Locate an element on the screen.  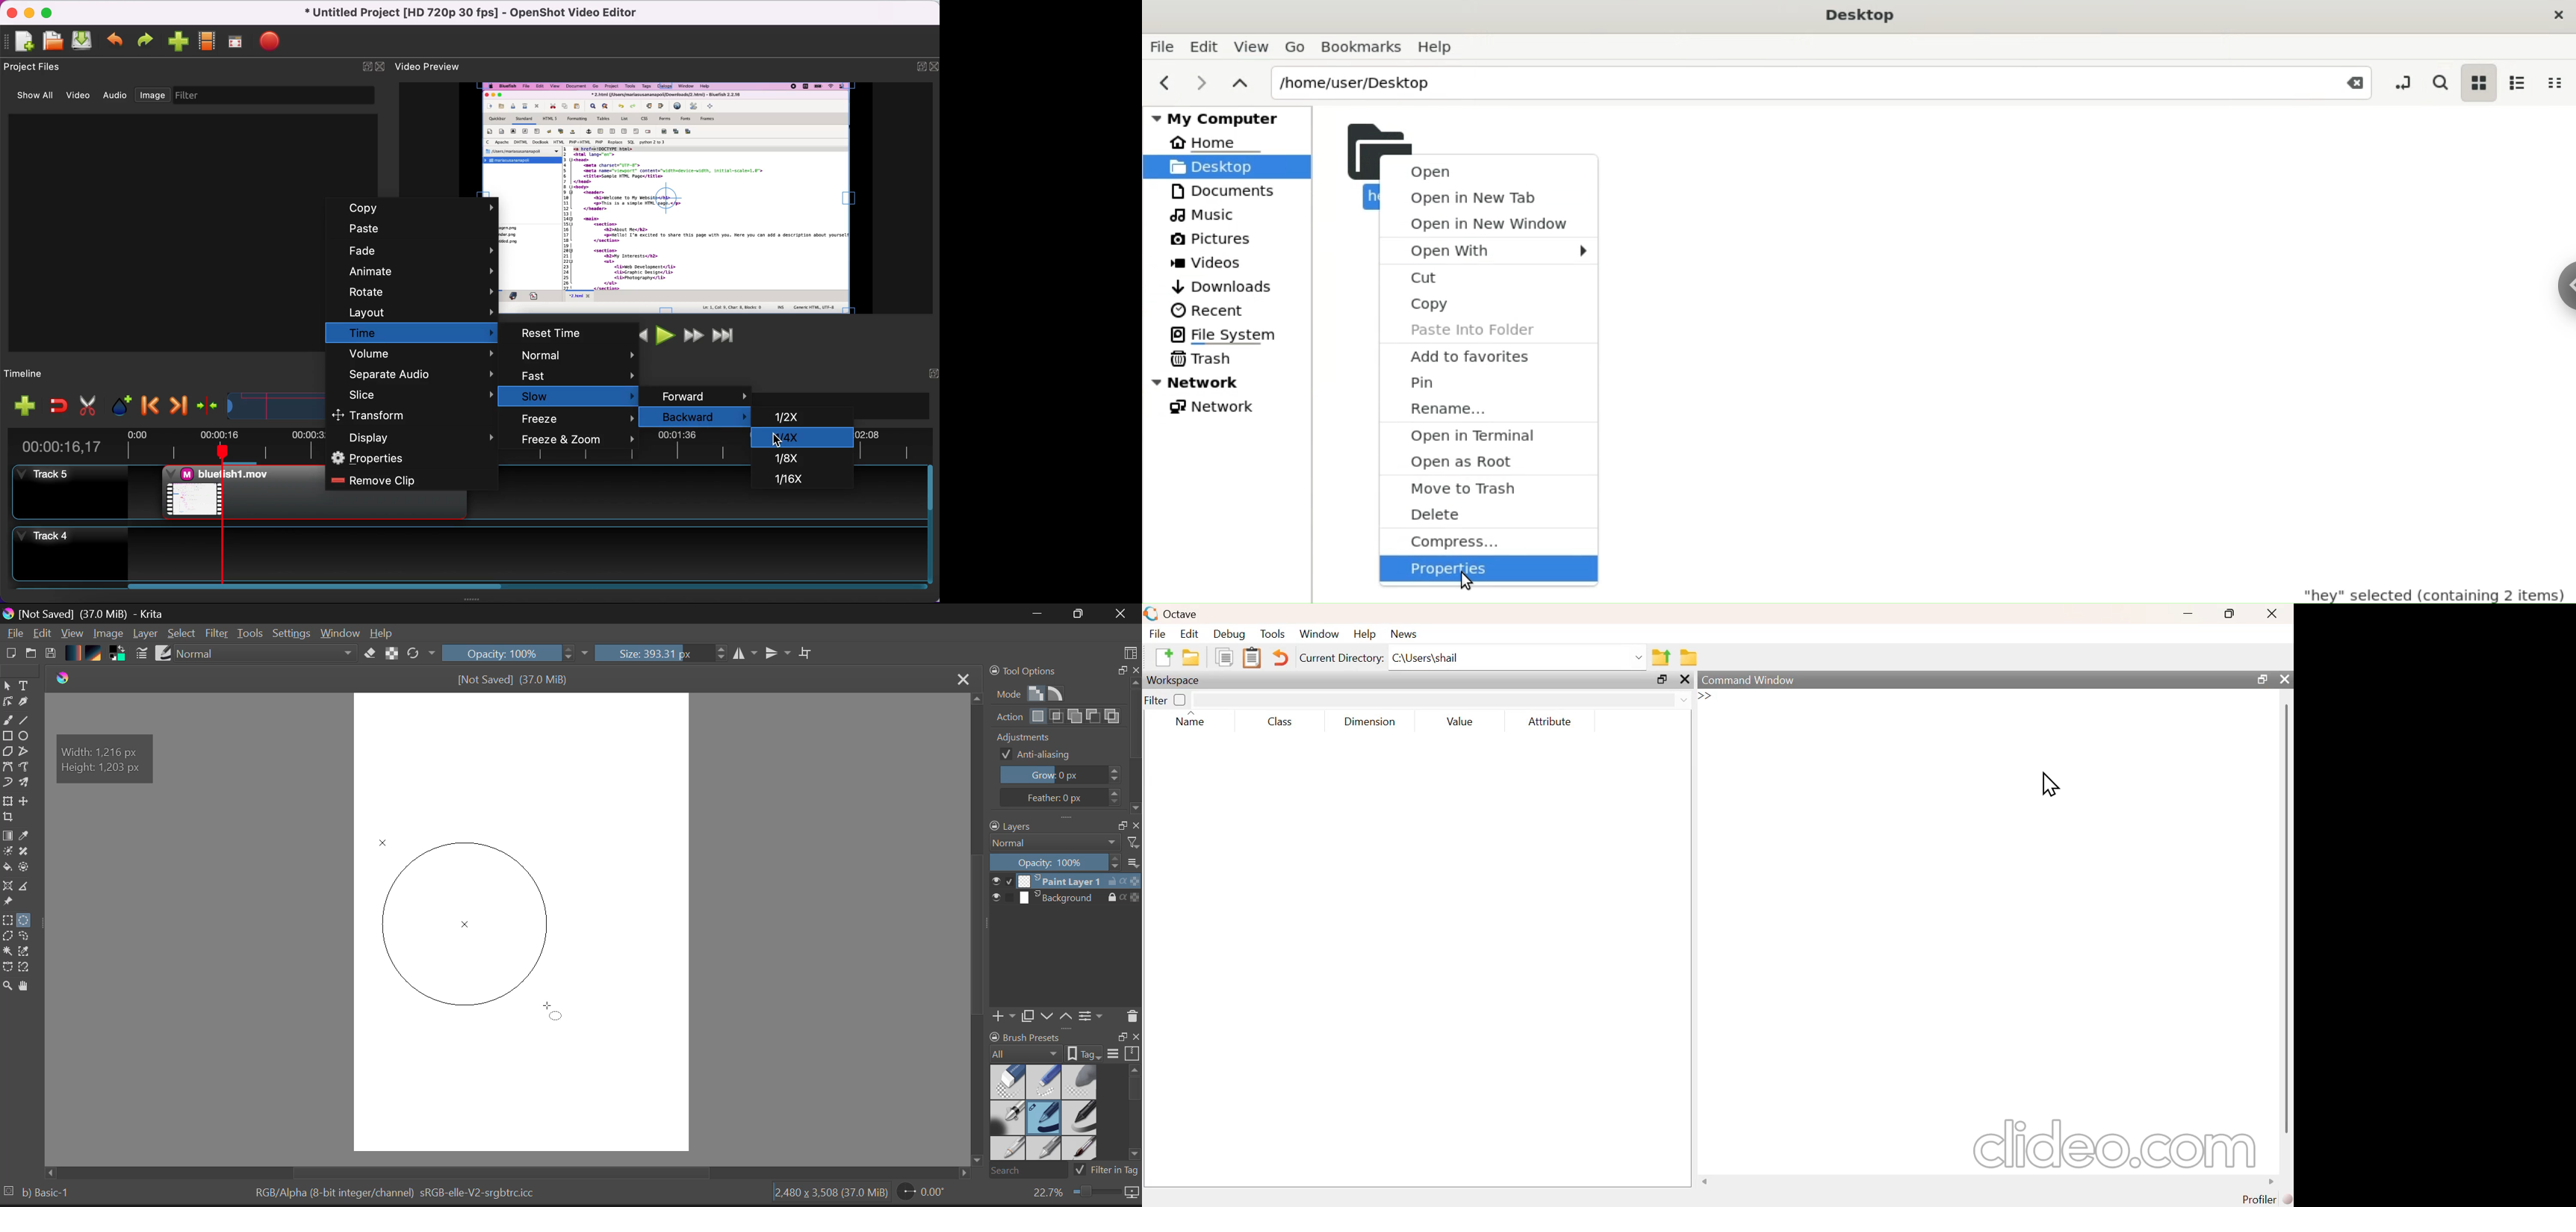
1/4x selected is located at coordinates (803, 438).